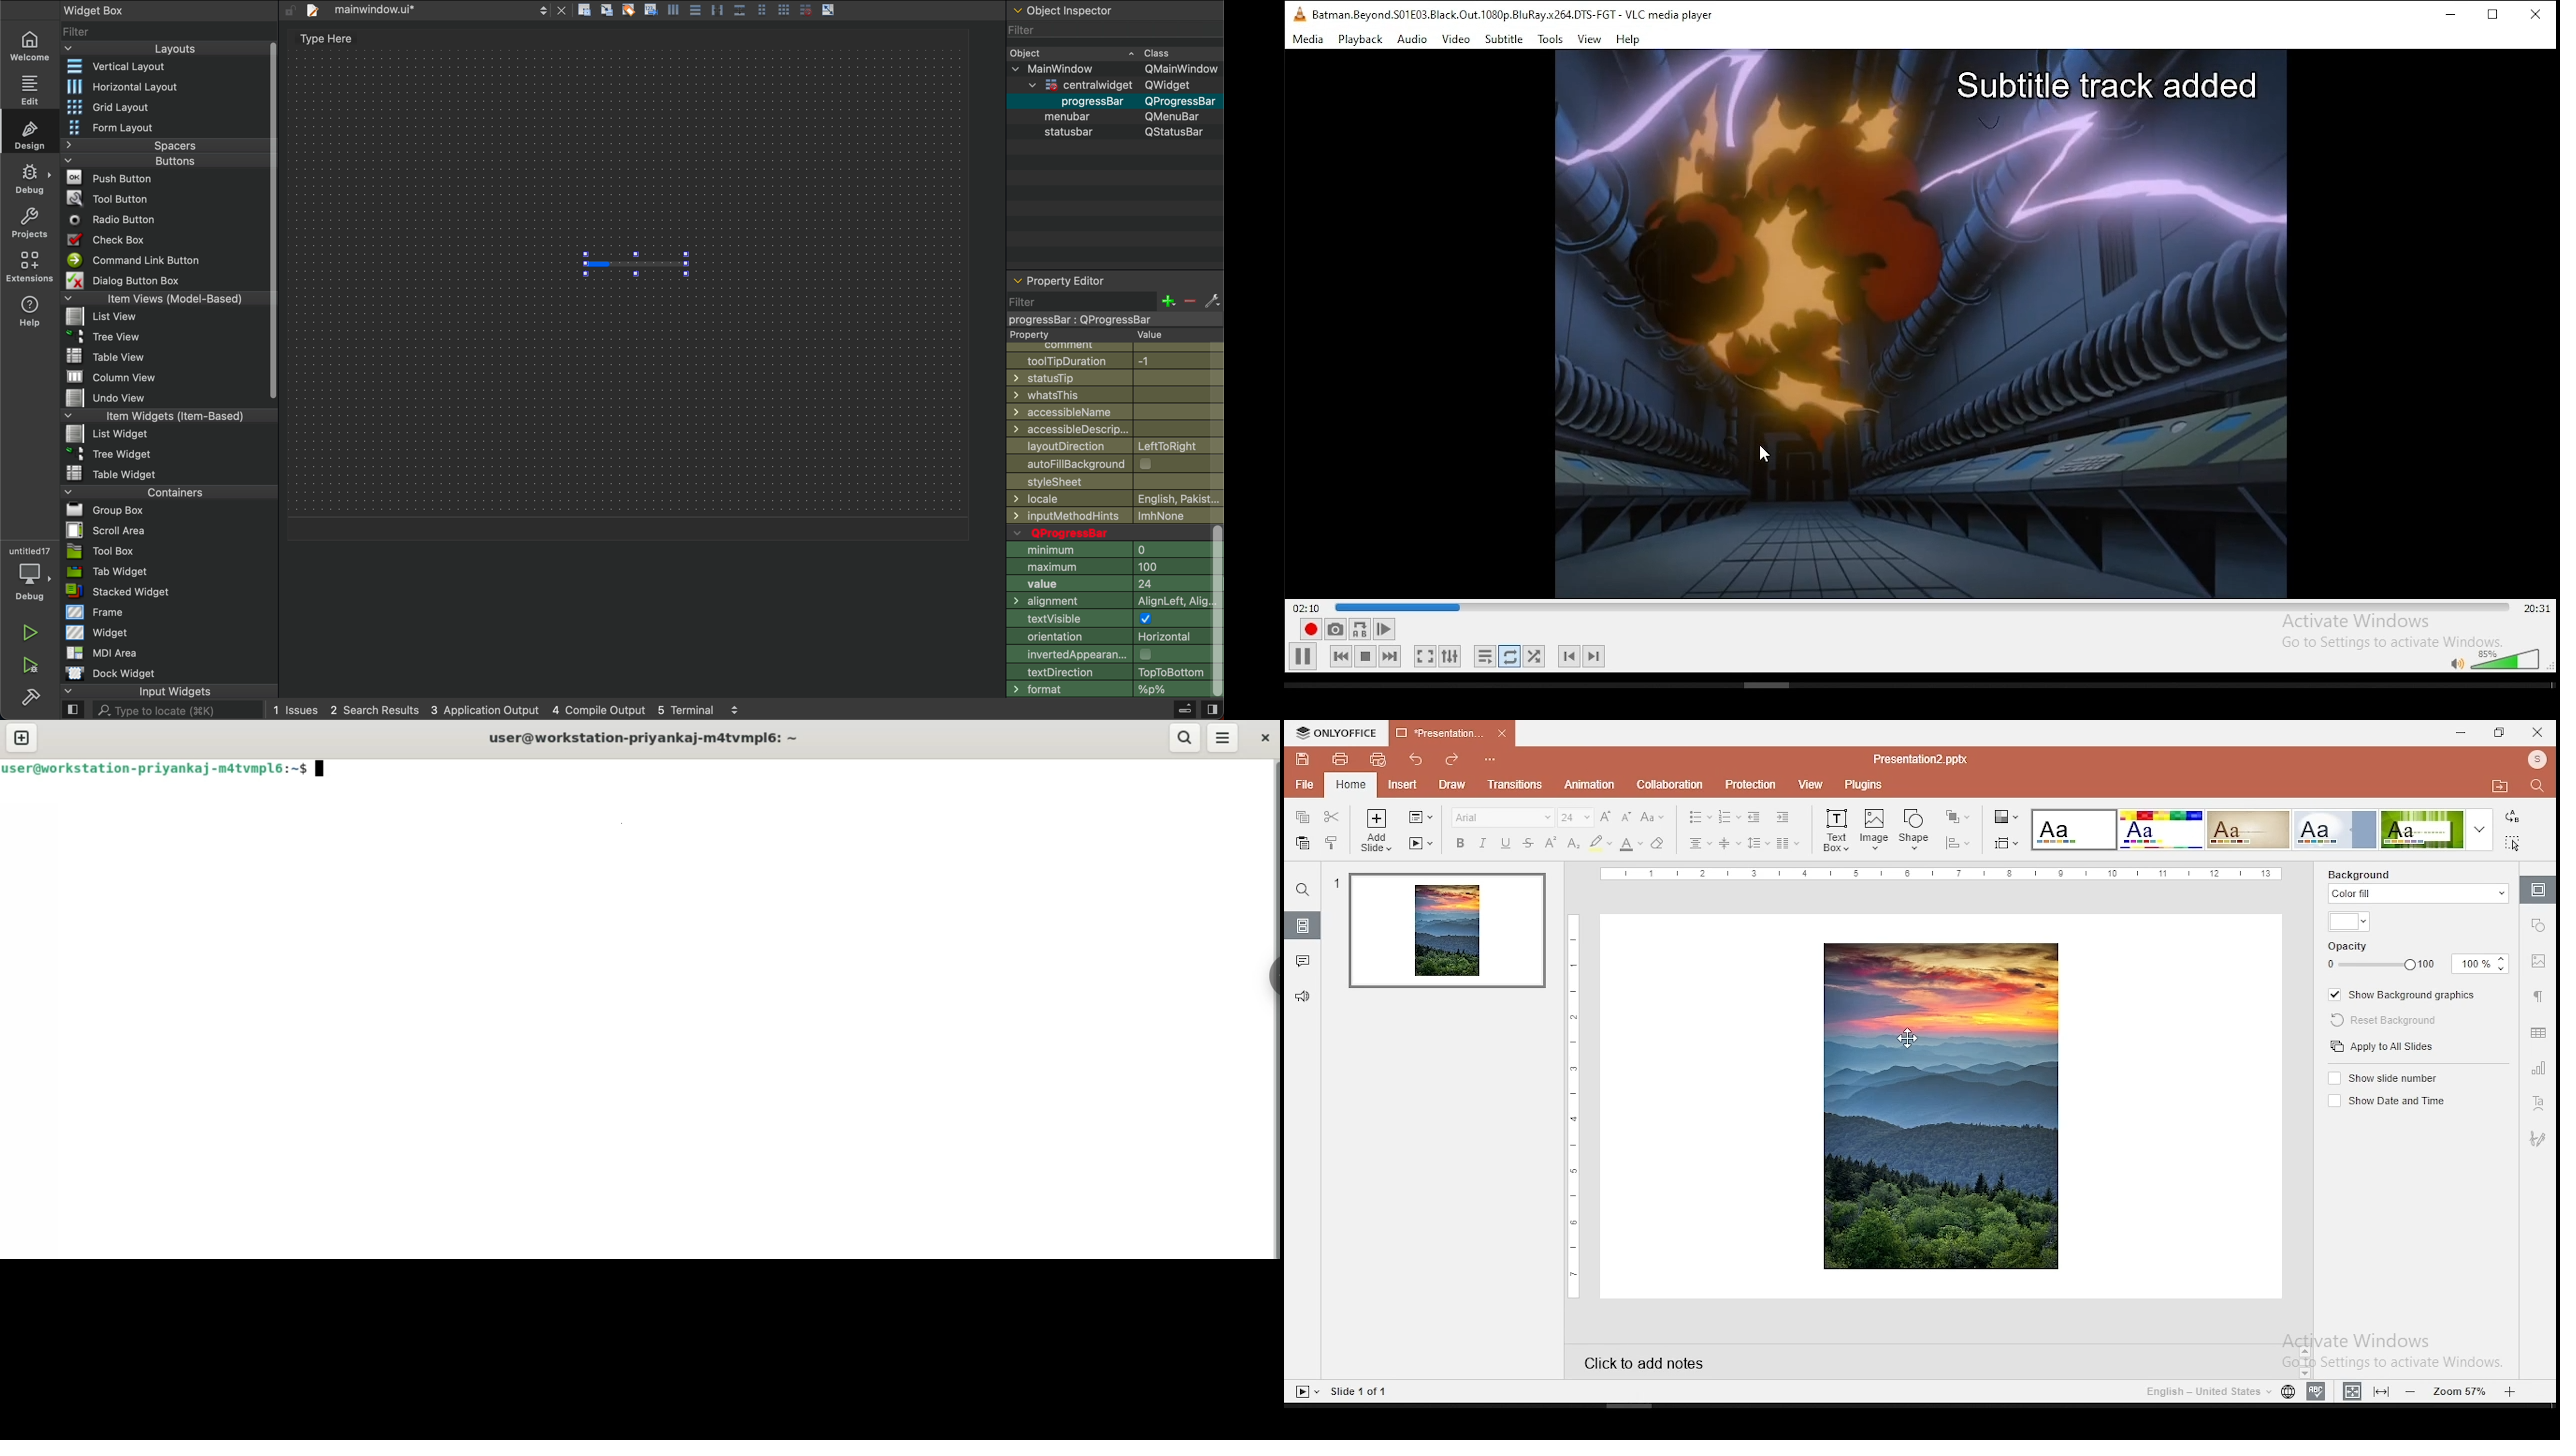  What do you see at coordinates (1917, 687) in the screenshot?
I see `scrollbar` at bounding box center [1917, 687].